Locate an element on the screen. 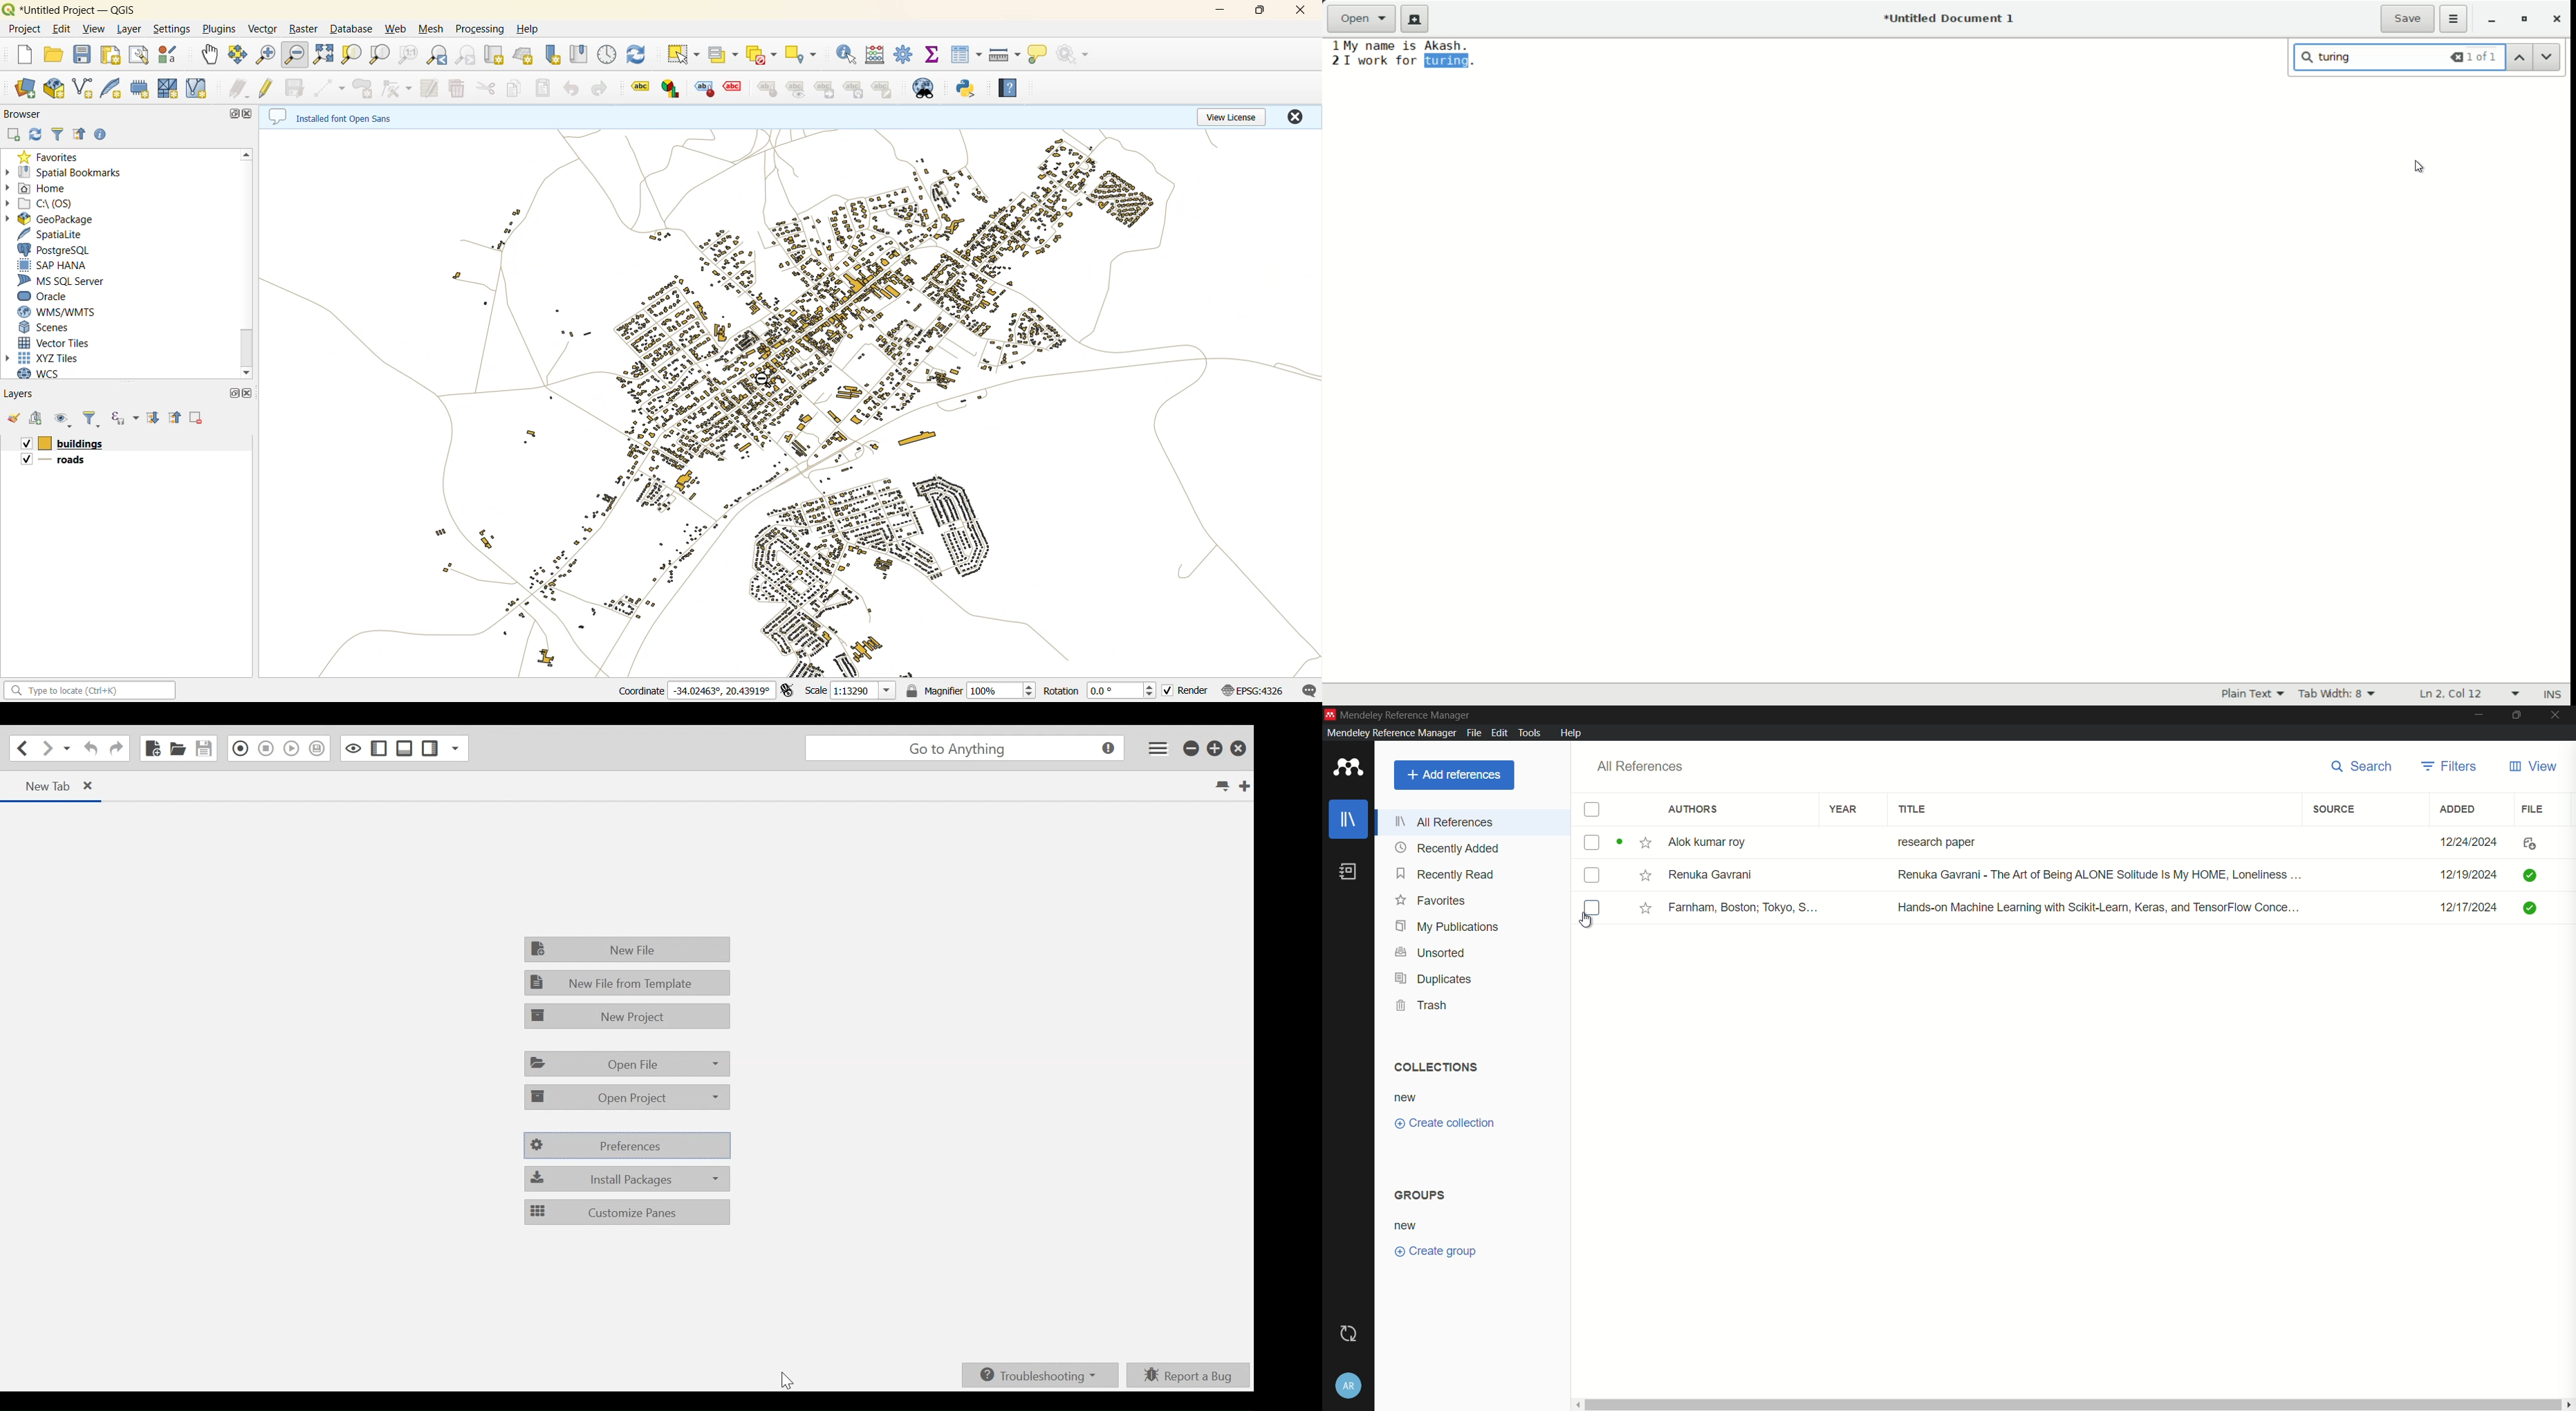 The height and width of the screenshot is (1428, 2576). my publications is located at coordinates (1446, 927).